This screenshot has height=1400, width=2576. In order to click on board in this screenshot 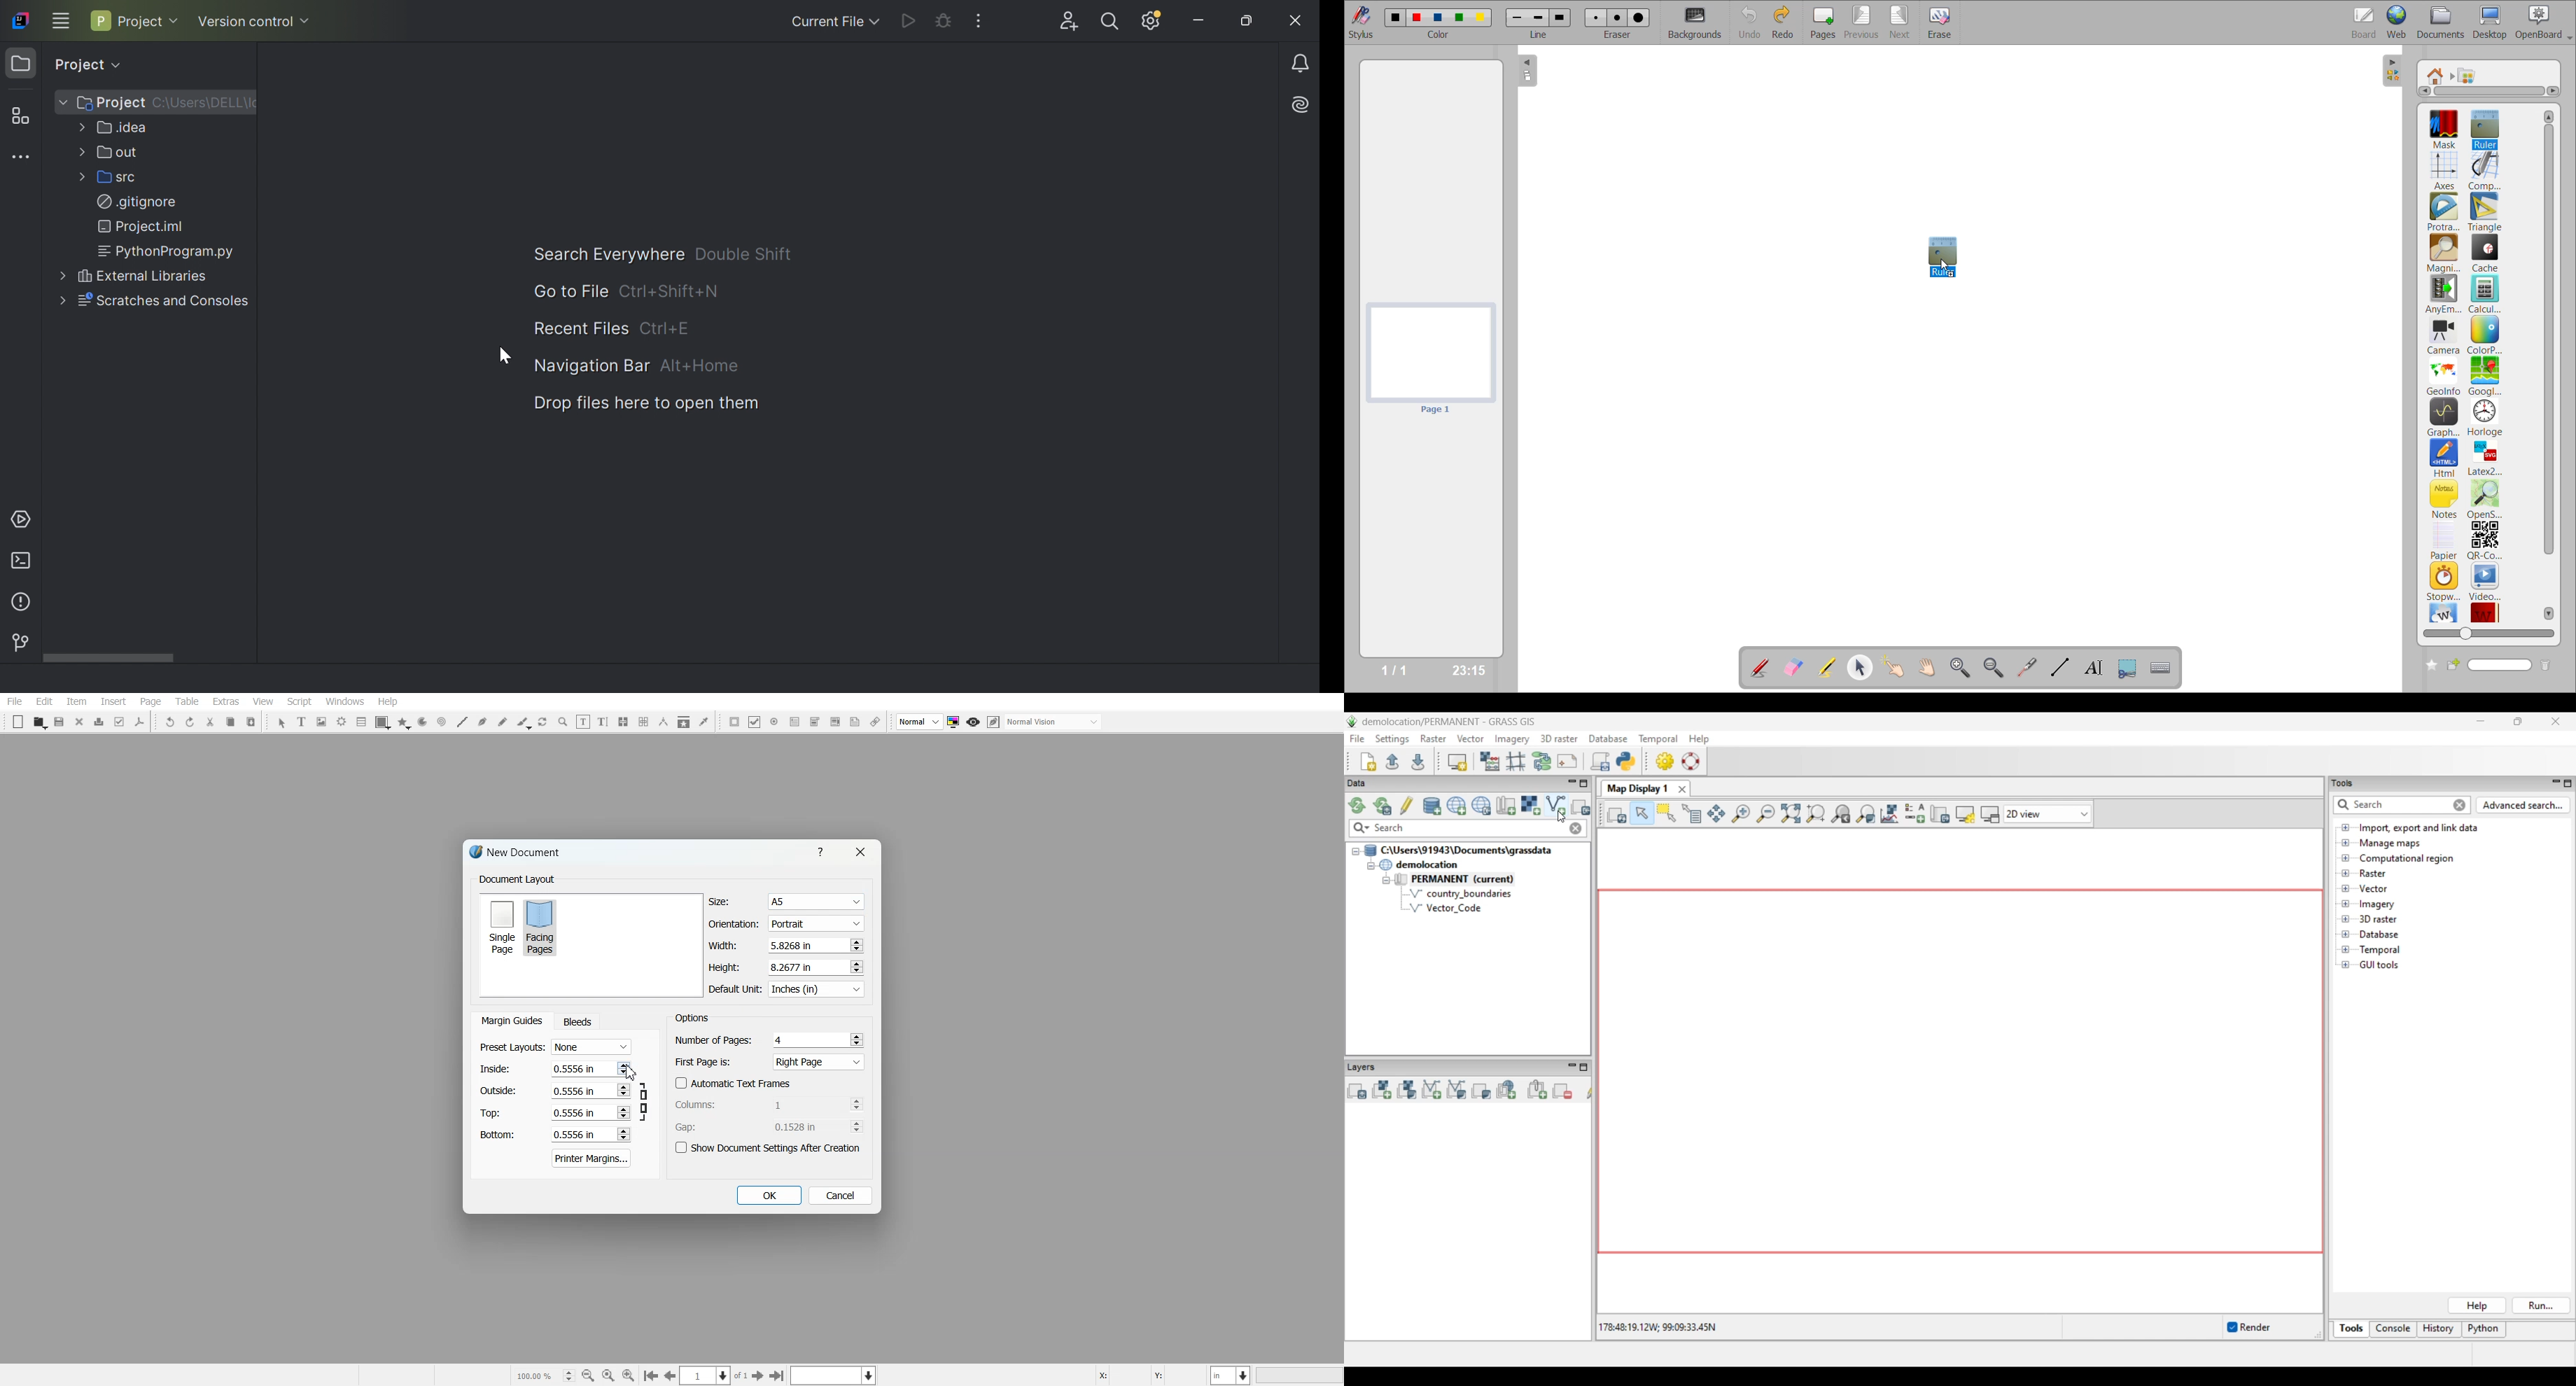, I will do `click(2366, 22)`.